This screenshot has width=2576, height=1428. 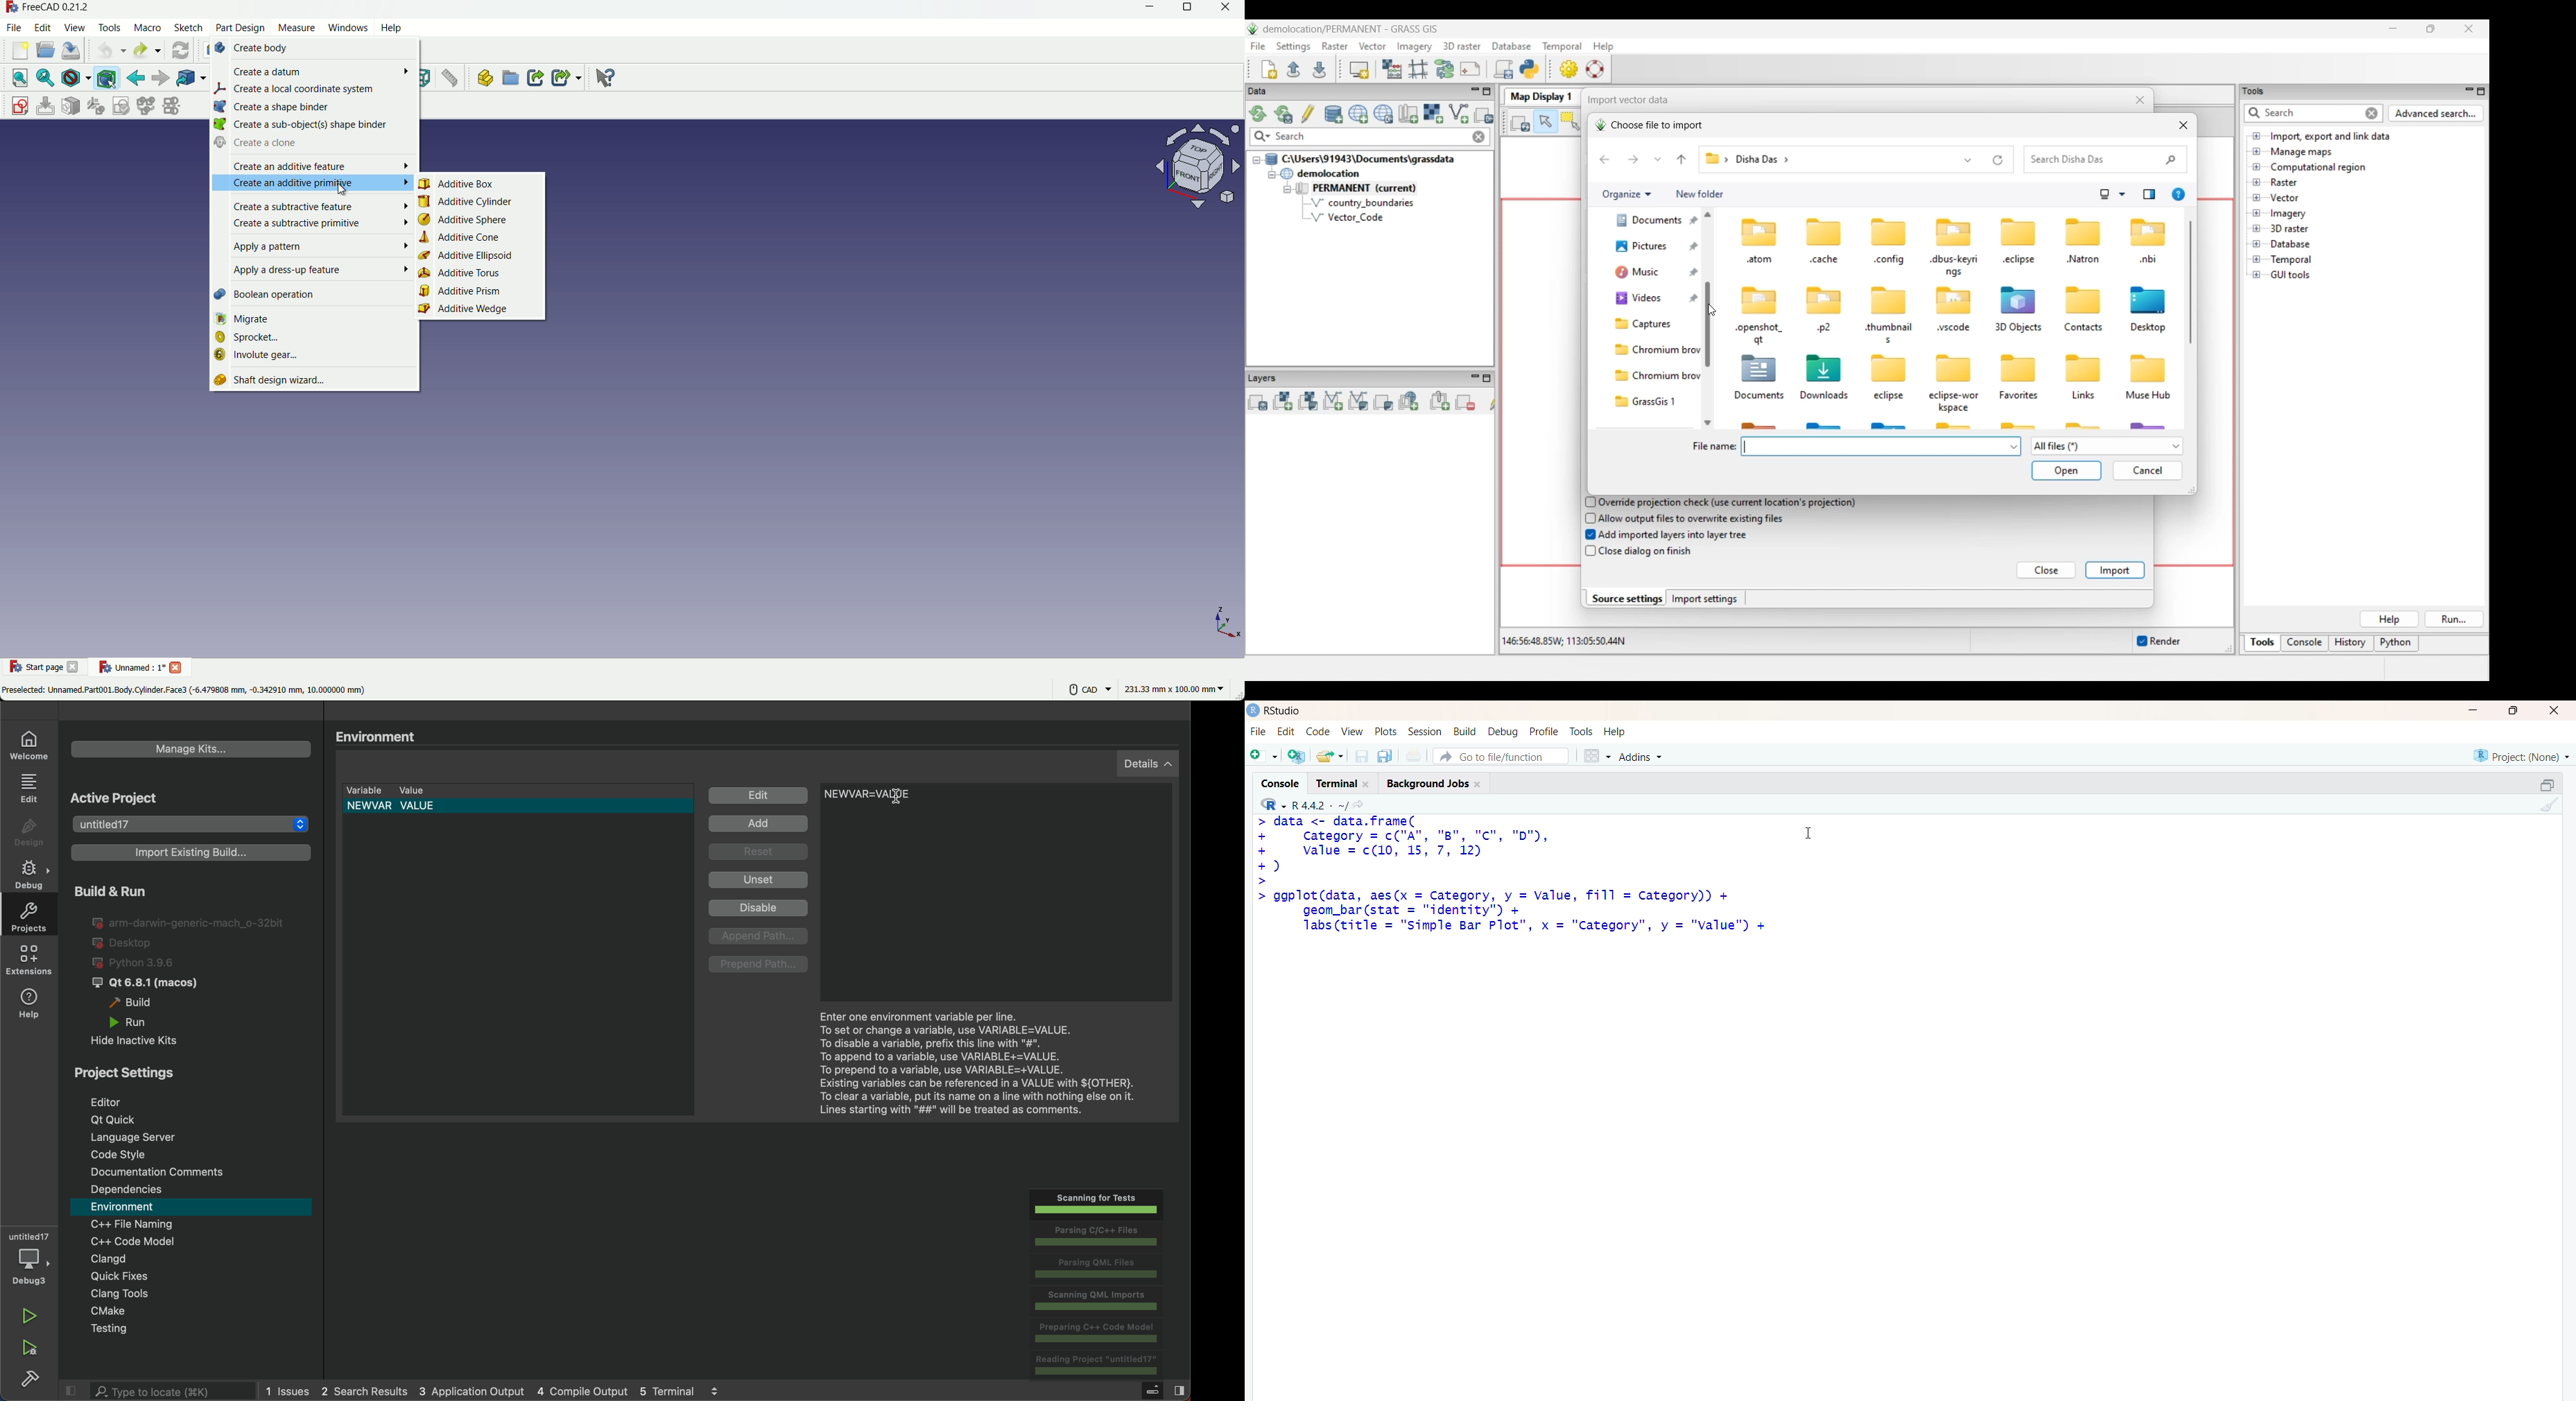 What do you see at coordinates (193, 1241) in the screenshot?
I see `code modal` at bounding box center [193, 1241].